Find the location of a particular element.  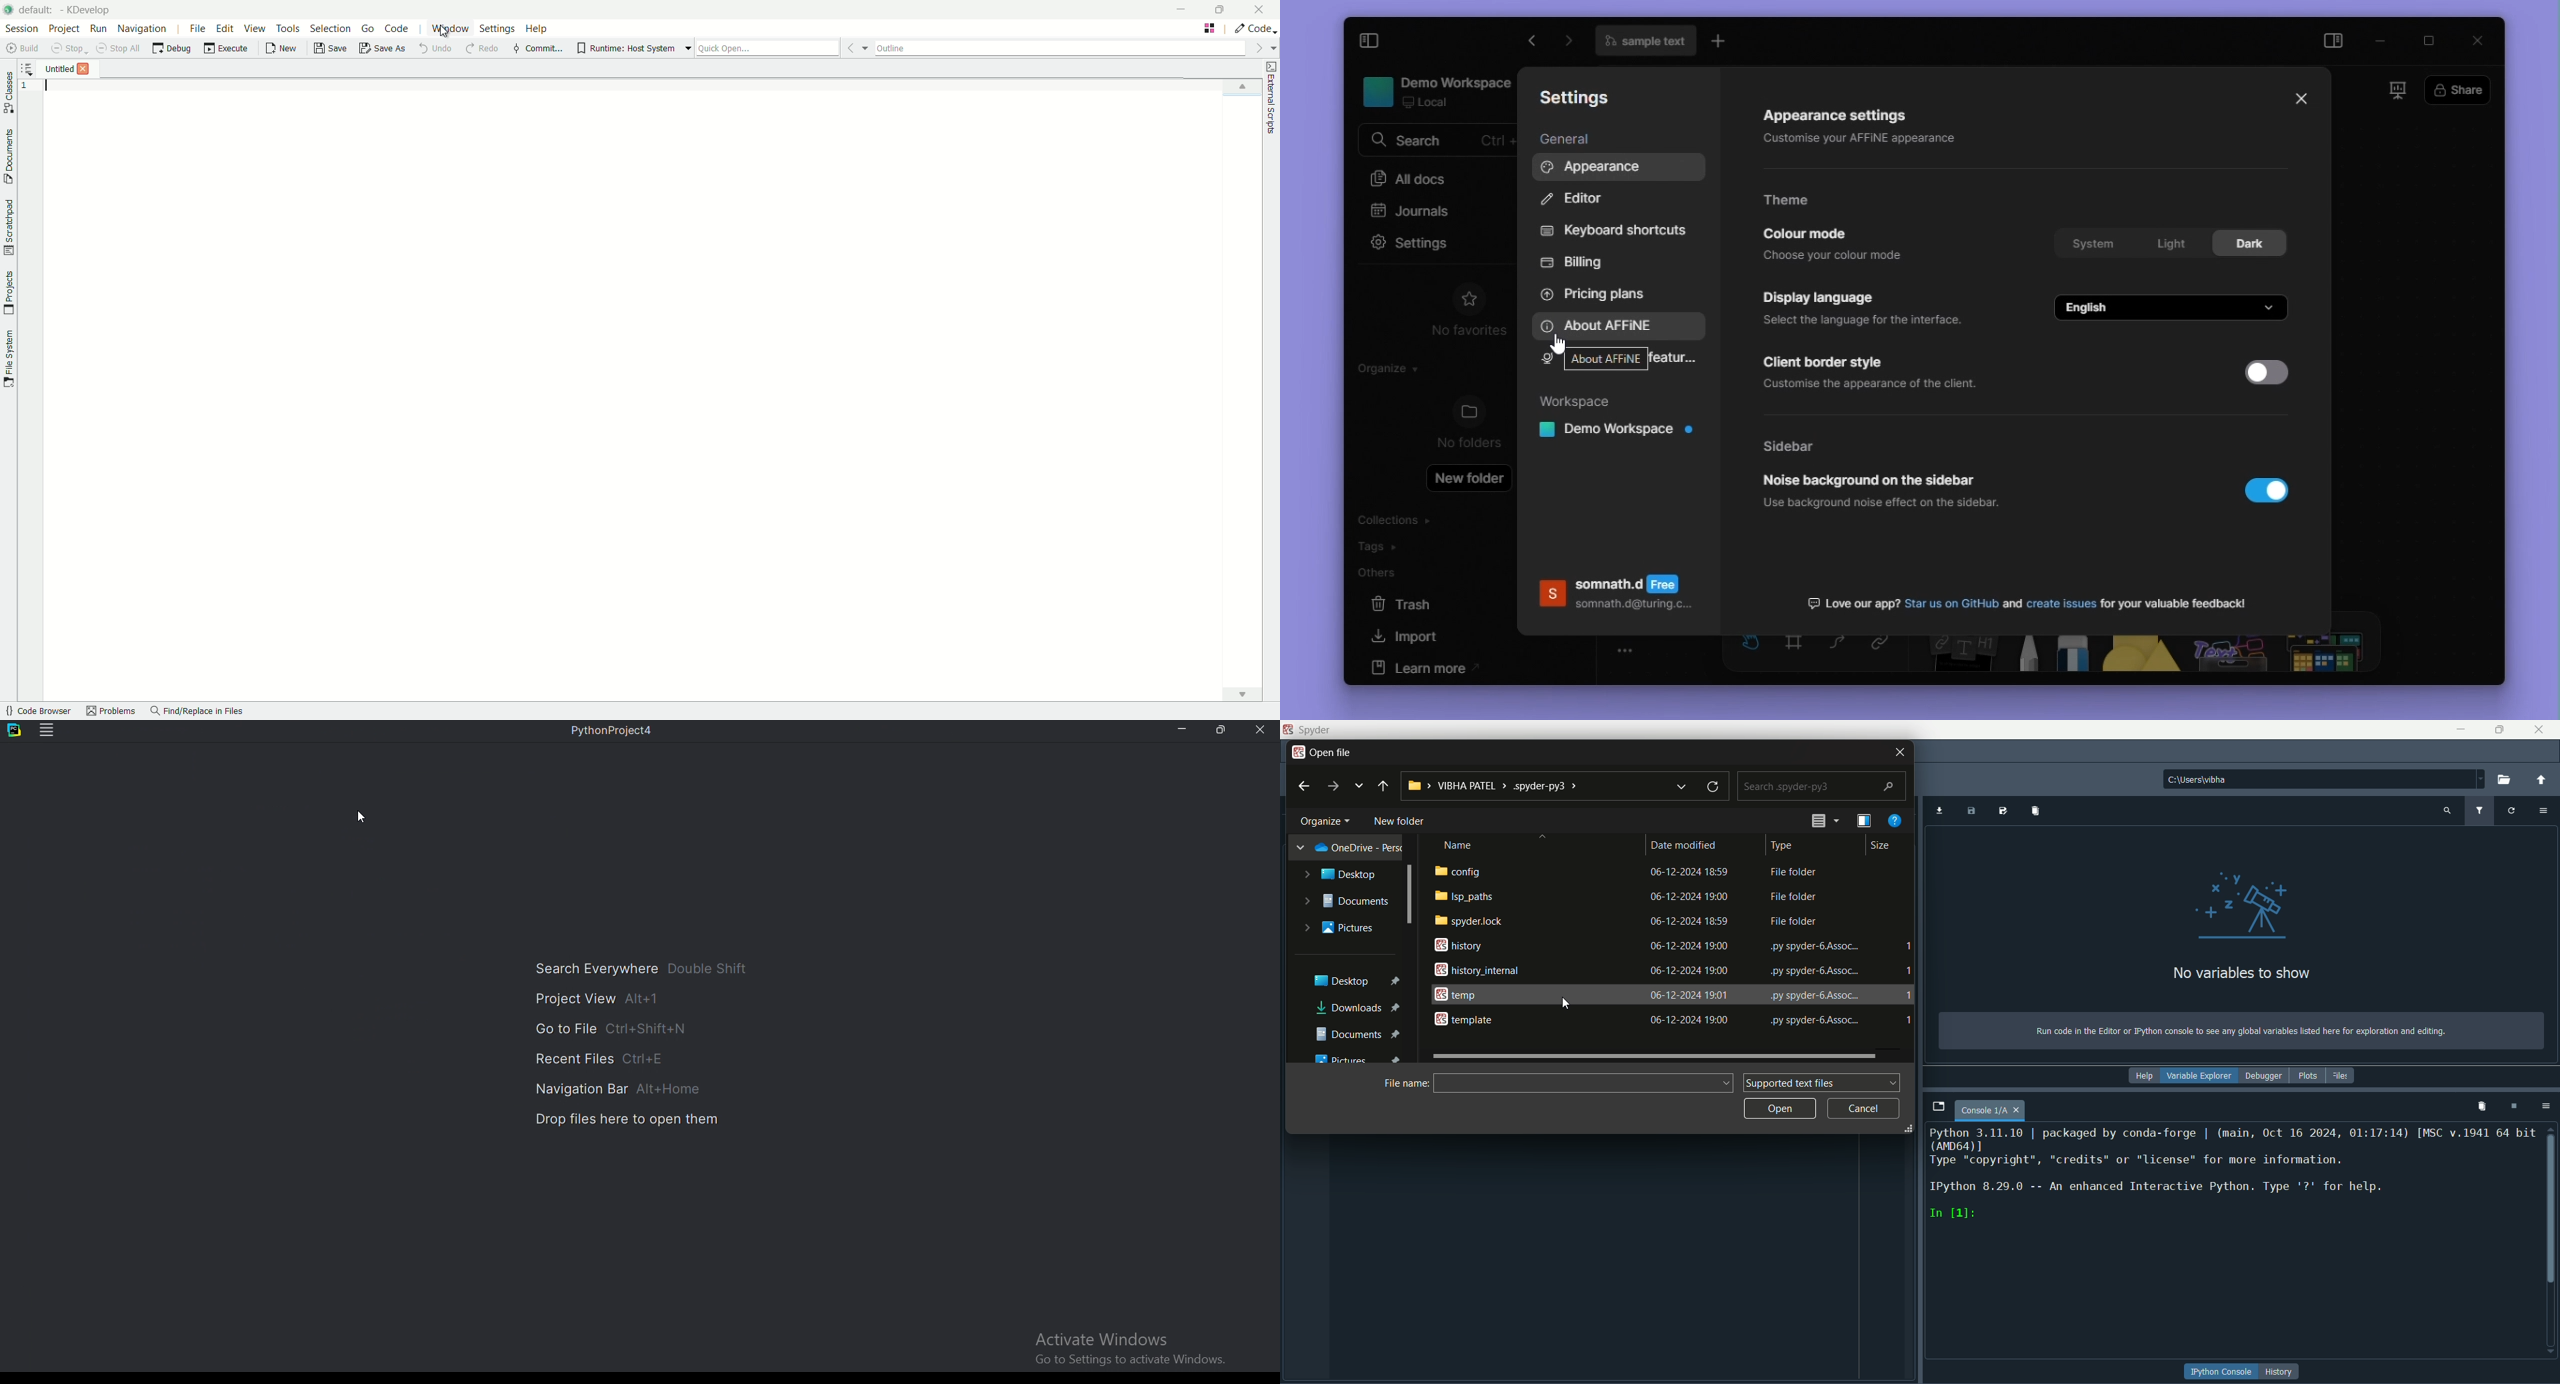

date is located at coordinates (1689, 921).